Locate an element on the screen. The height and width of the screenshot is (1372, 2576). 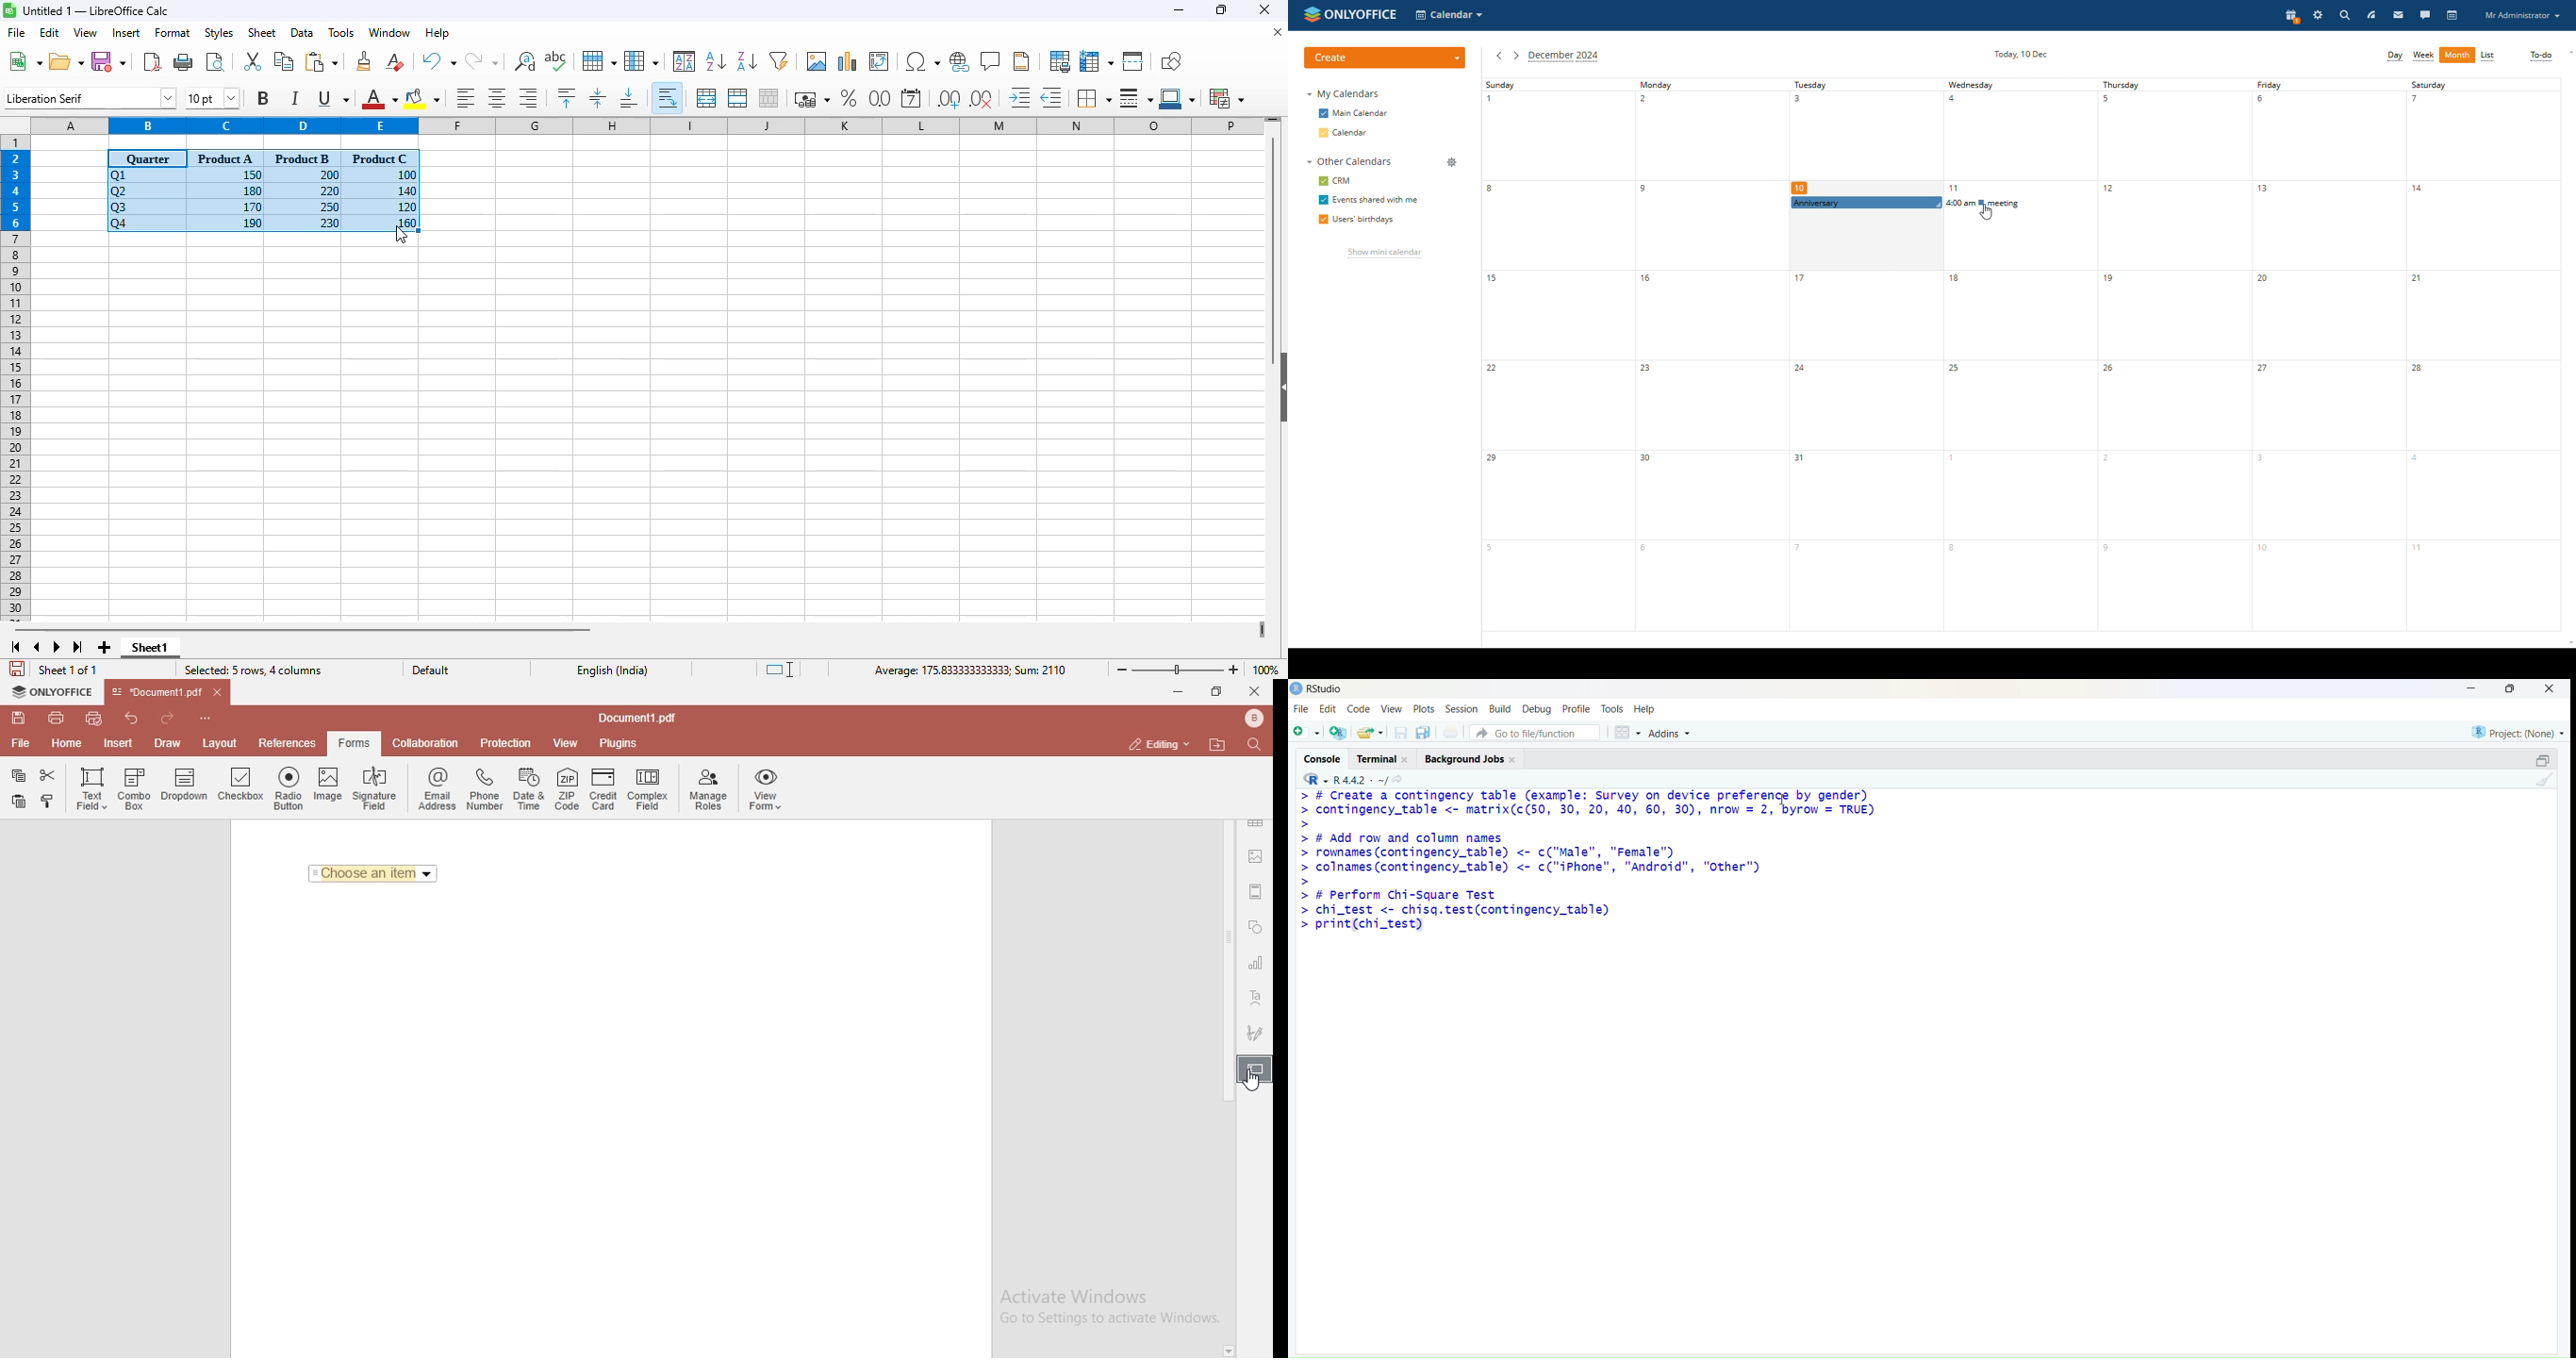
print is located at coordinates (1450, 731).